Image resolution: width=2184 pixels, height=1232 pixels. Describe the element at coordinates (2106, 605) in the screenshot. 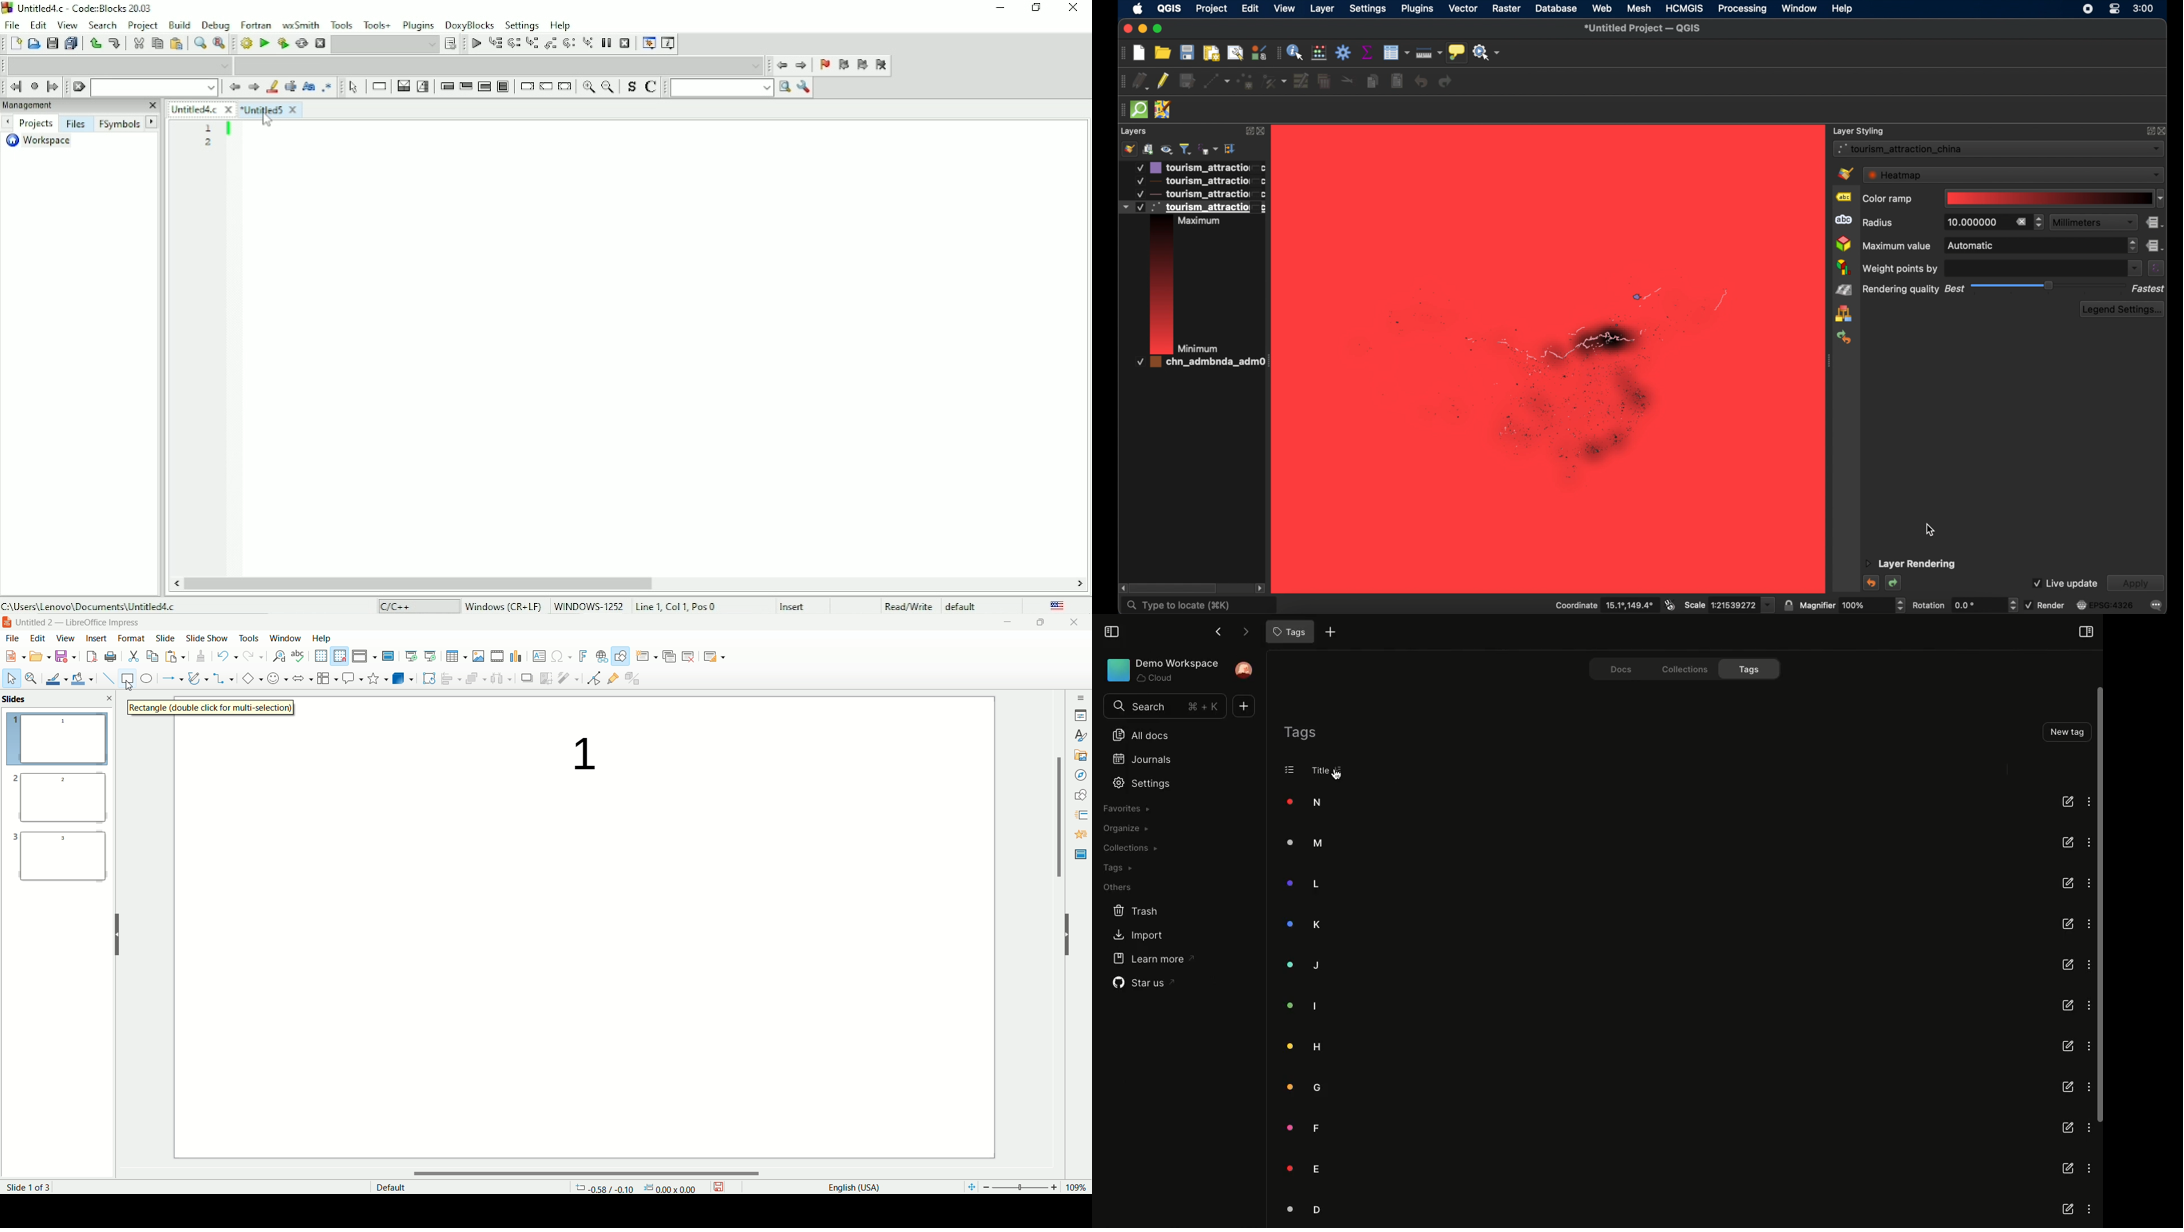

I see `current crs` at that location.